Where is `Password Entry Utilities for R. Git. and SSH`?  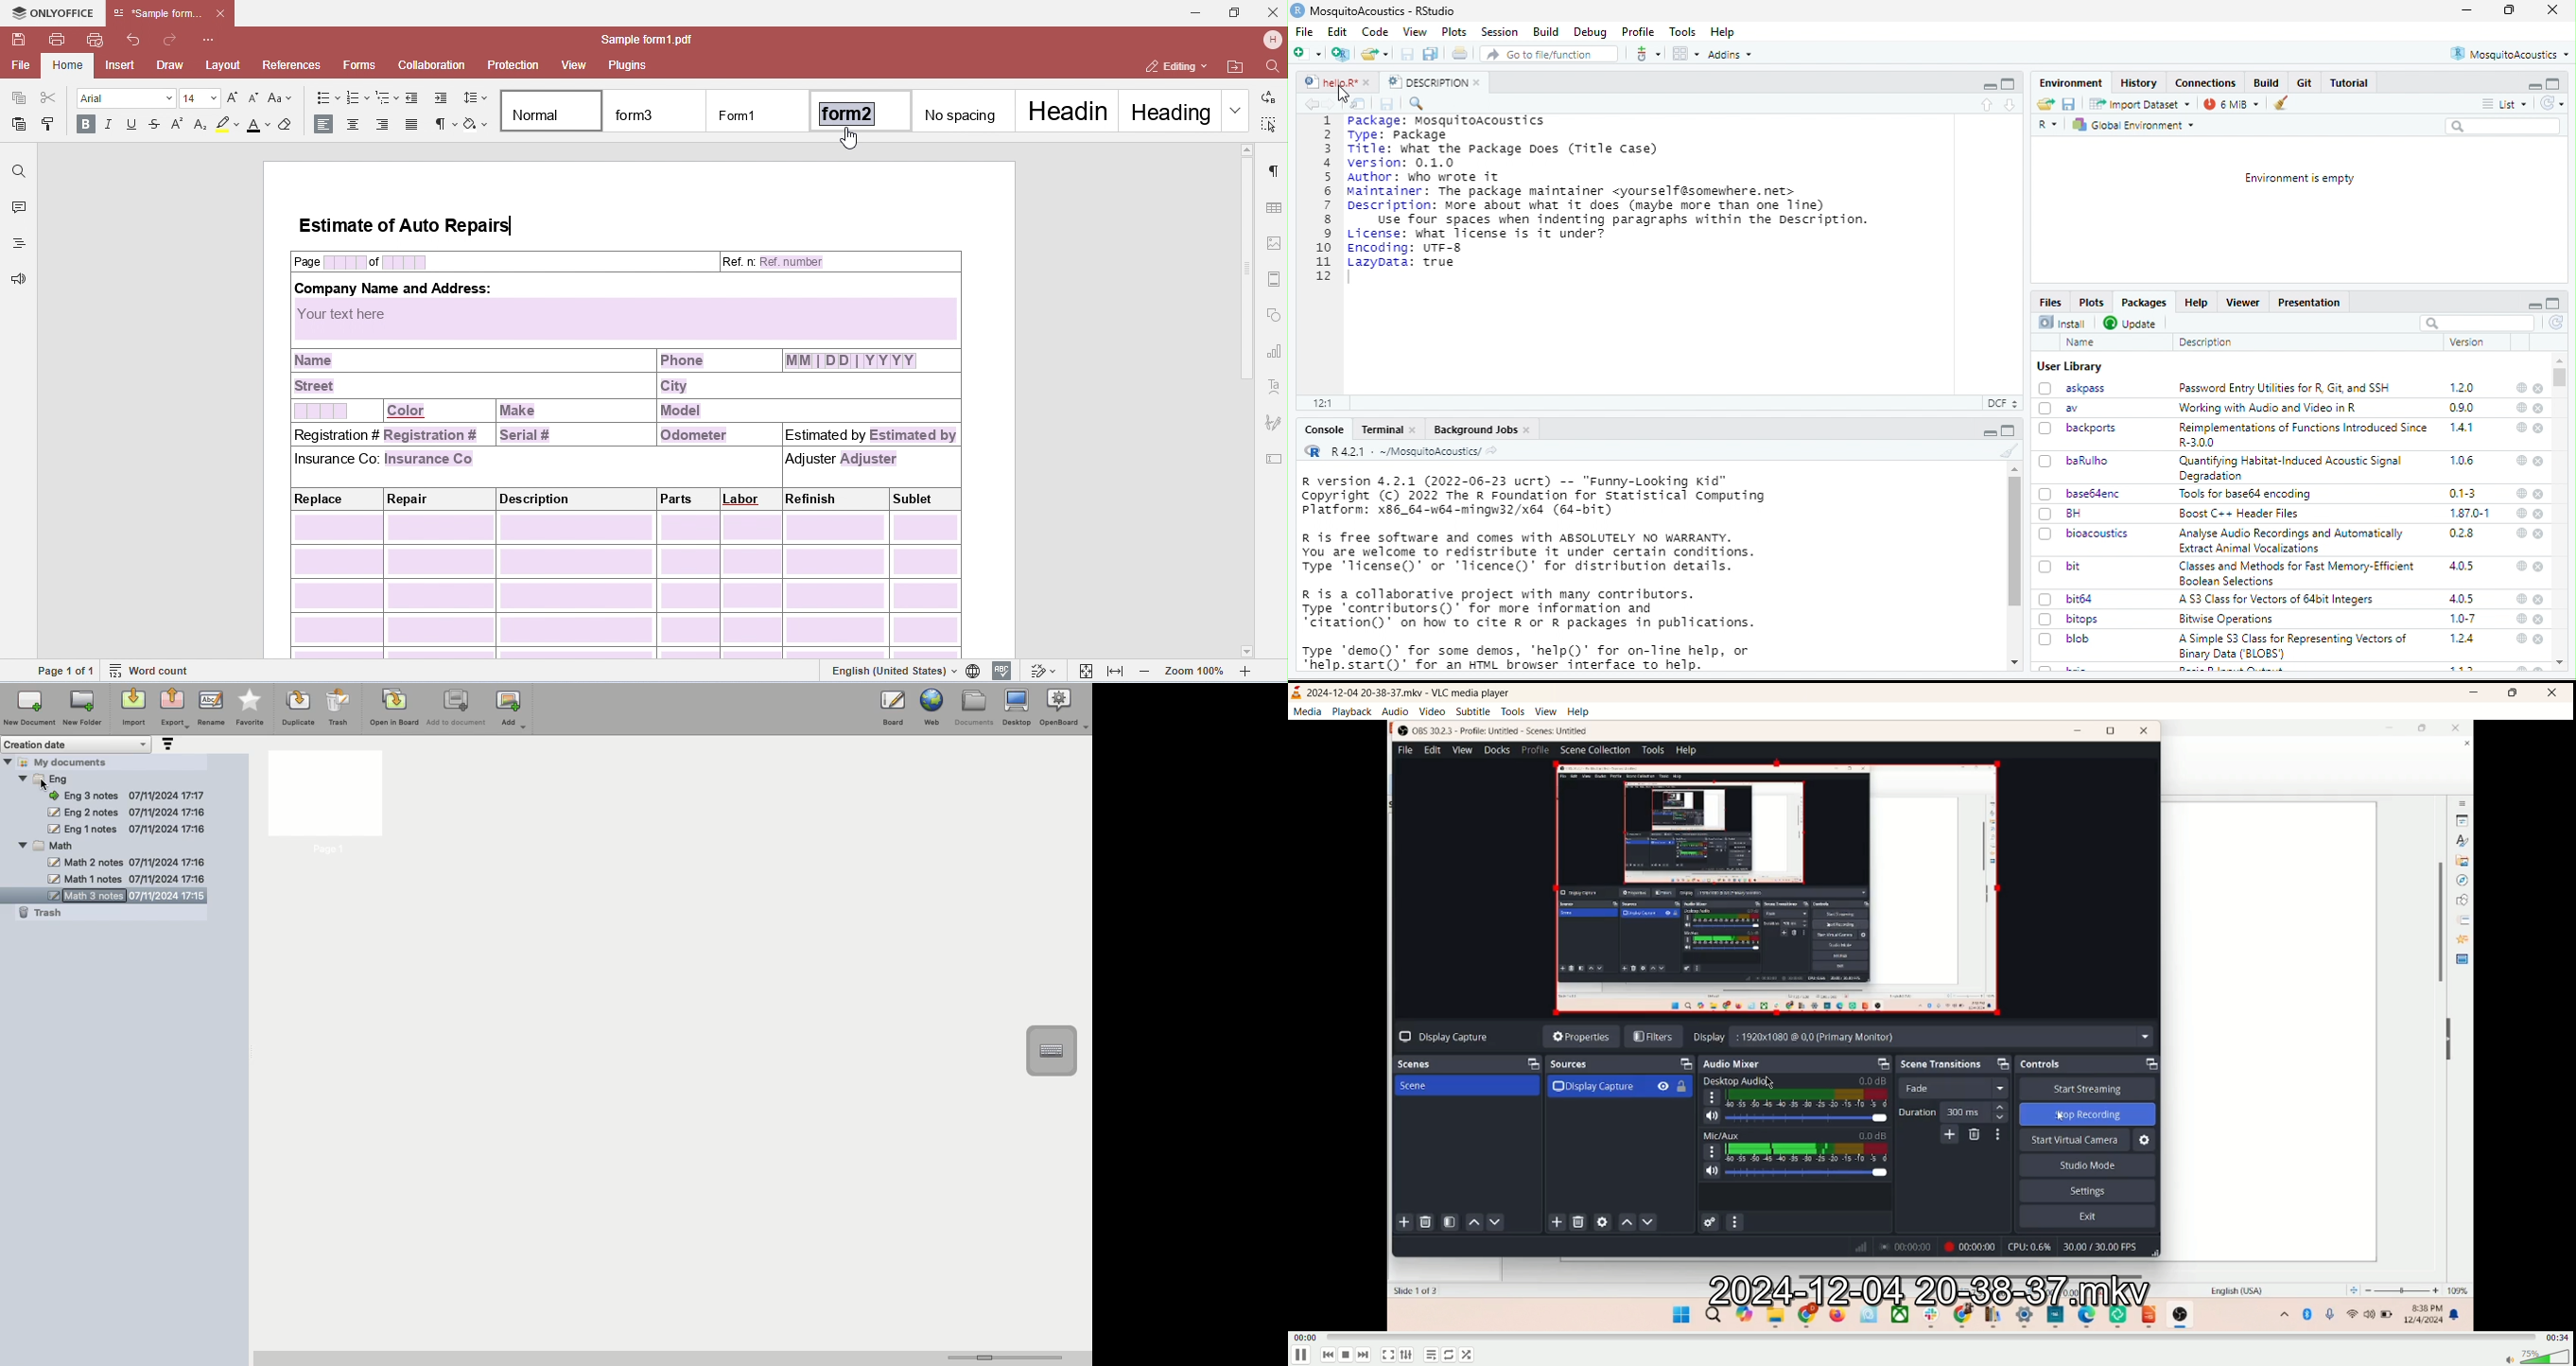 Password Entry Utilities for R. Git. and SSH is located at coordinates (2286, 389).